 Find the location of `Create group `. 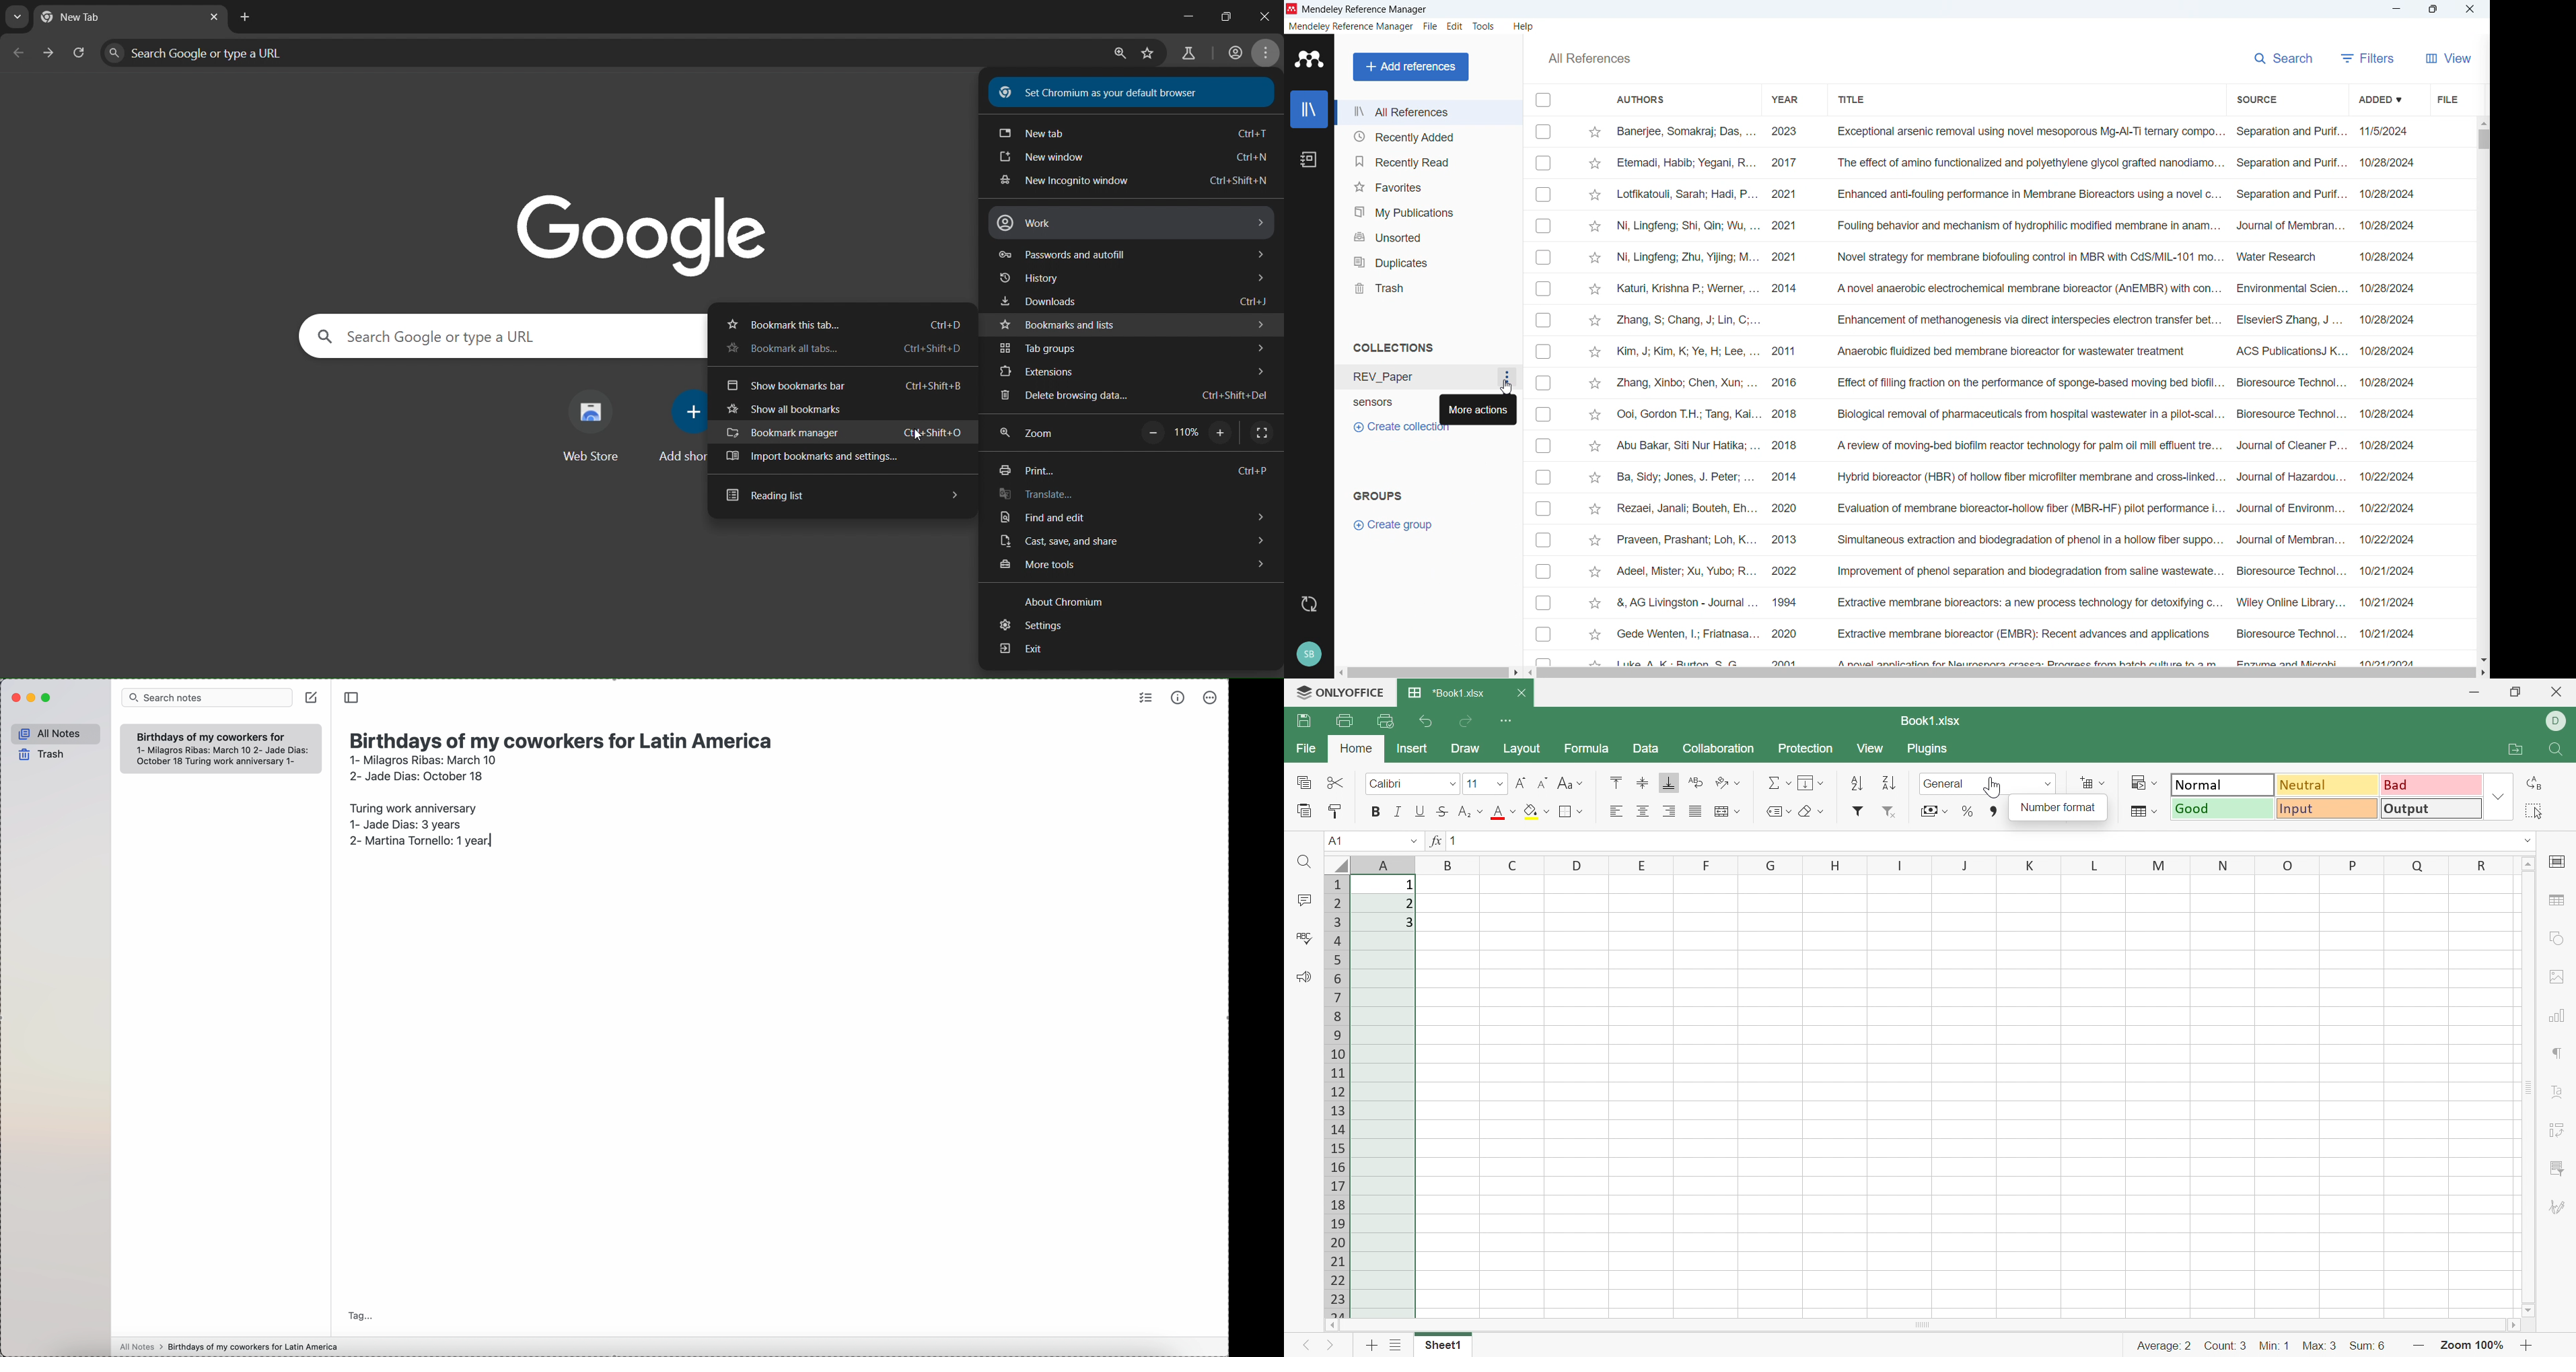

Create group  is located at coordinates (1395, 525).